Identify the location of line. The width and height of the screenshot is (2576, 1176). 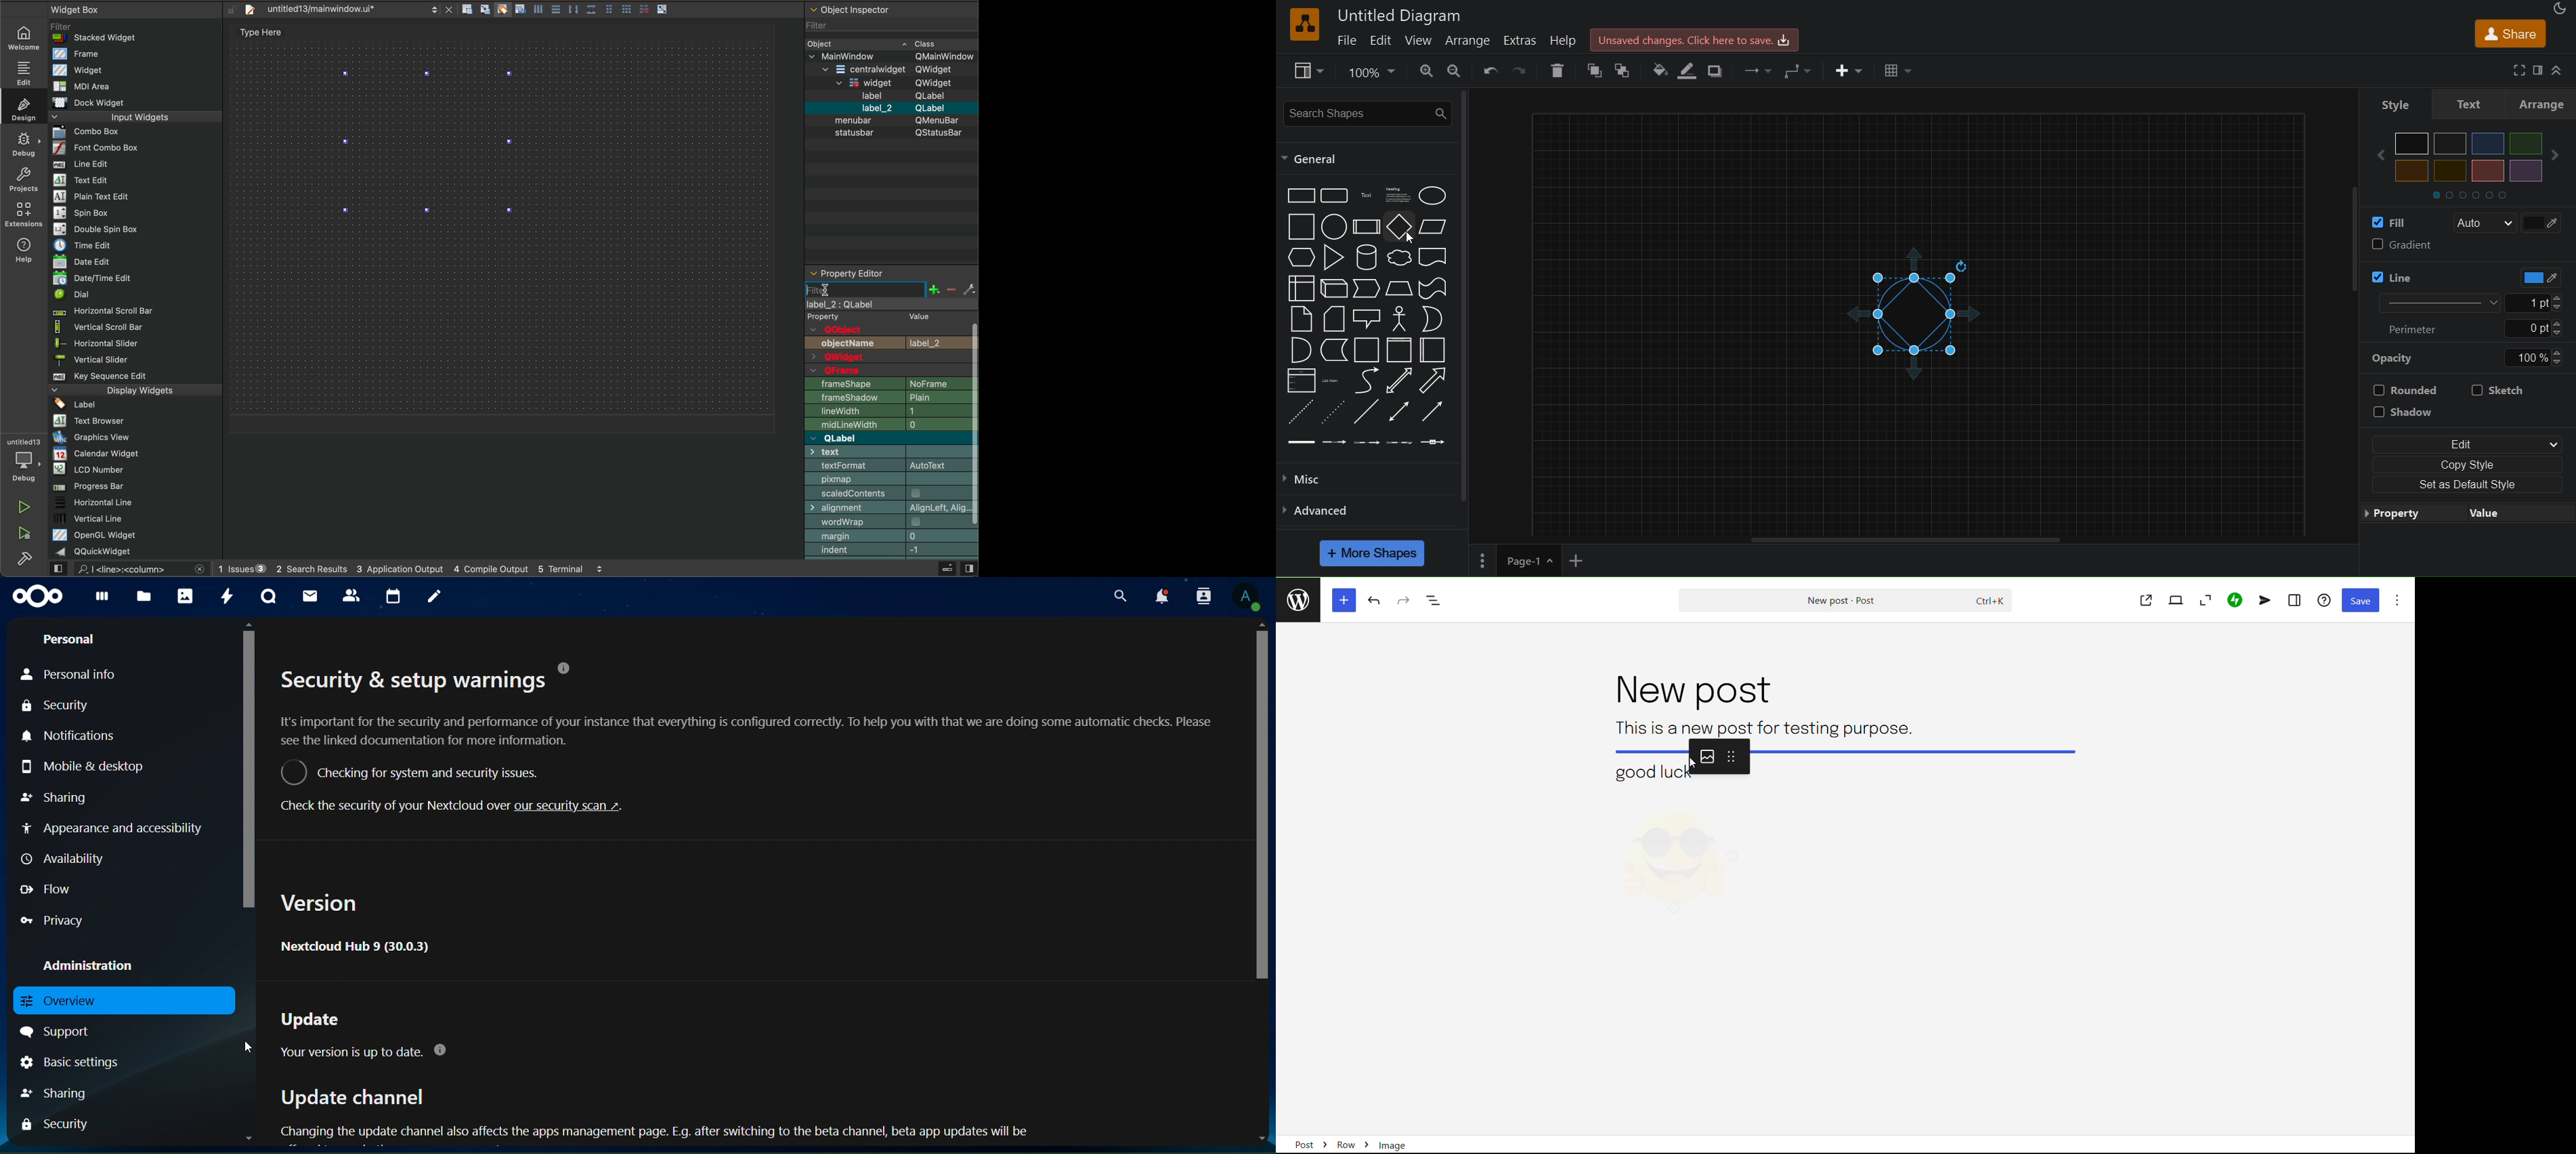
(1366, 413).